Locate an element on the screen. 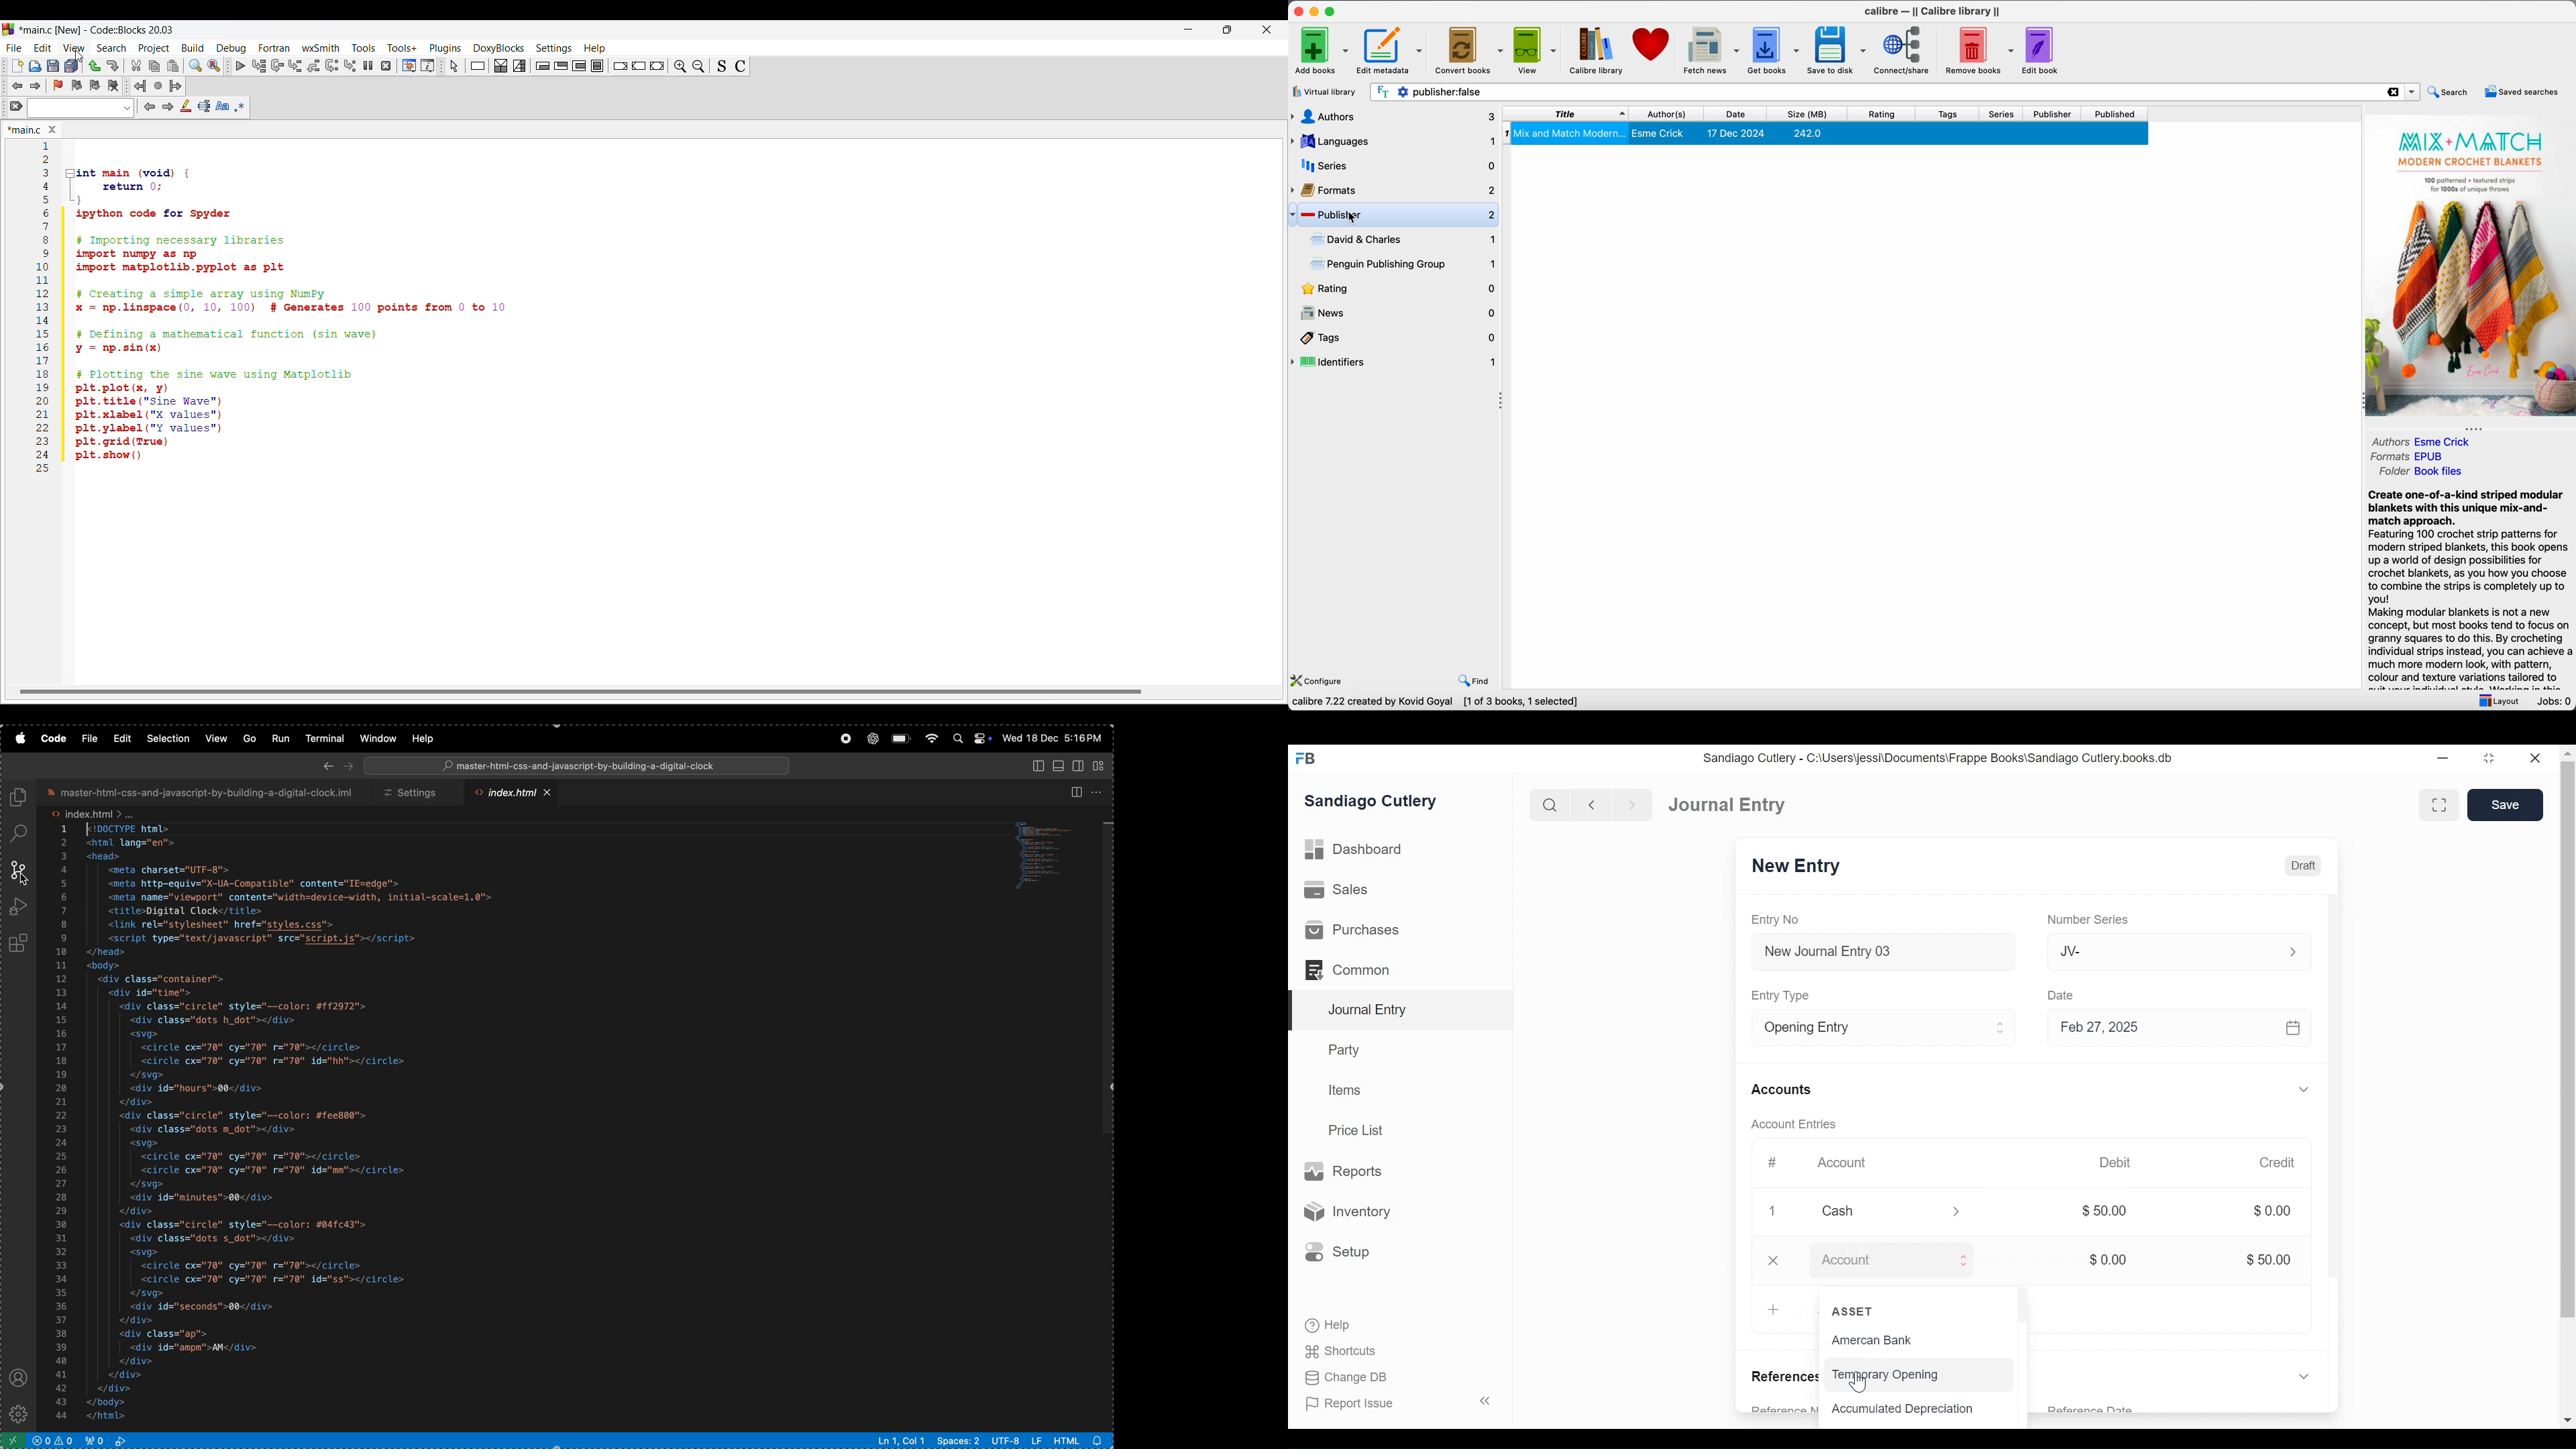  Setup is located at coordinates (1338, 1252).